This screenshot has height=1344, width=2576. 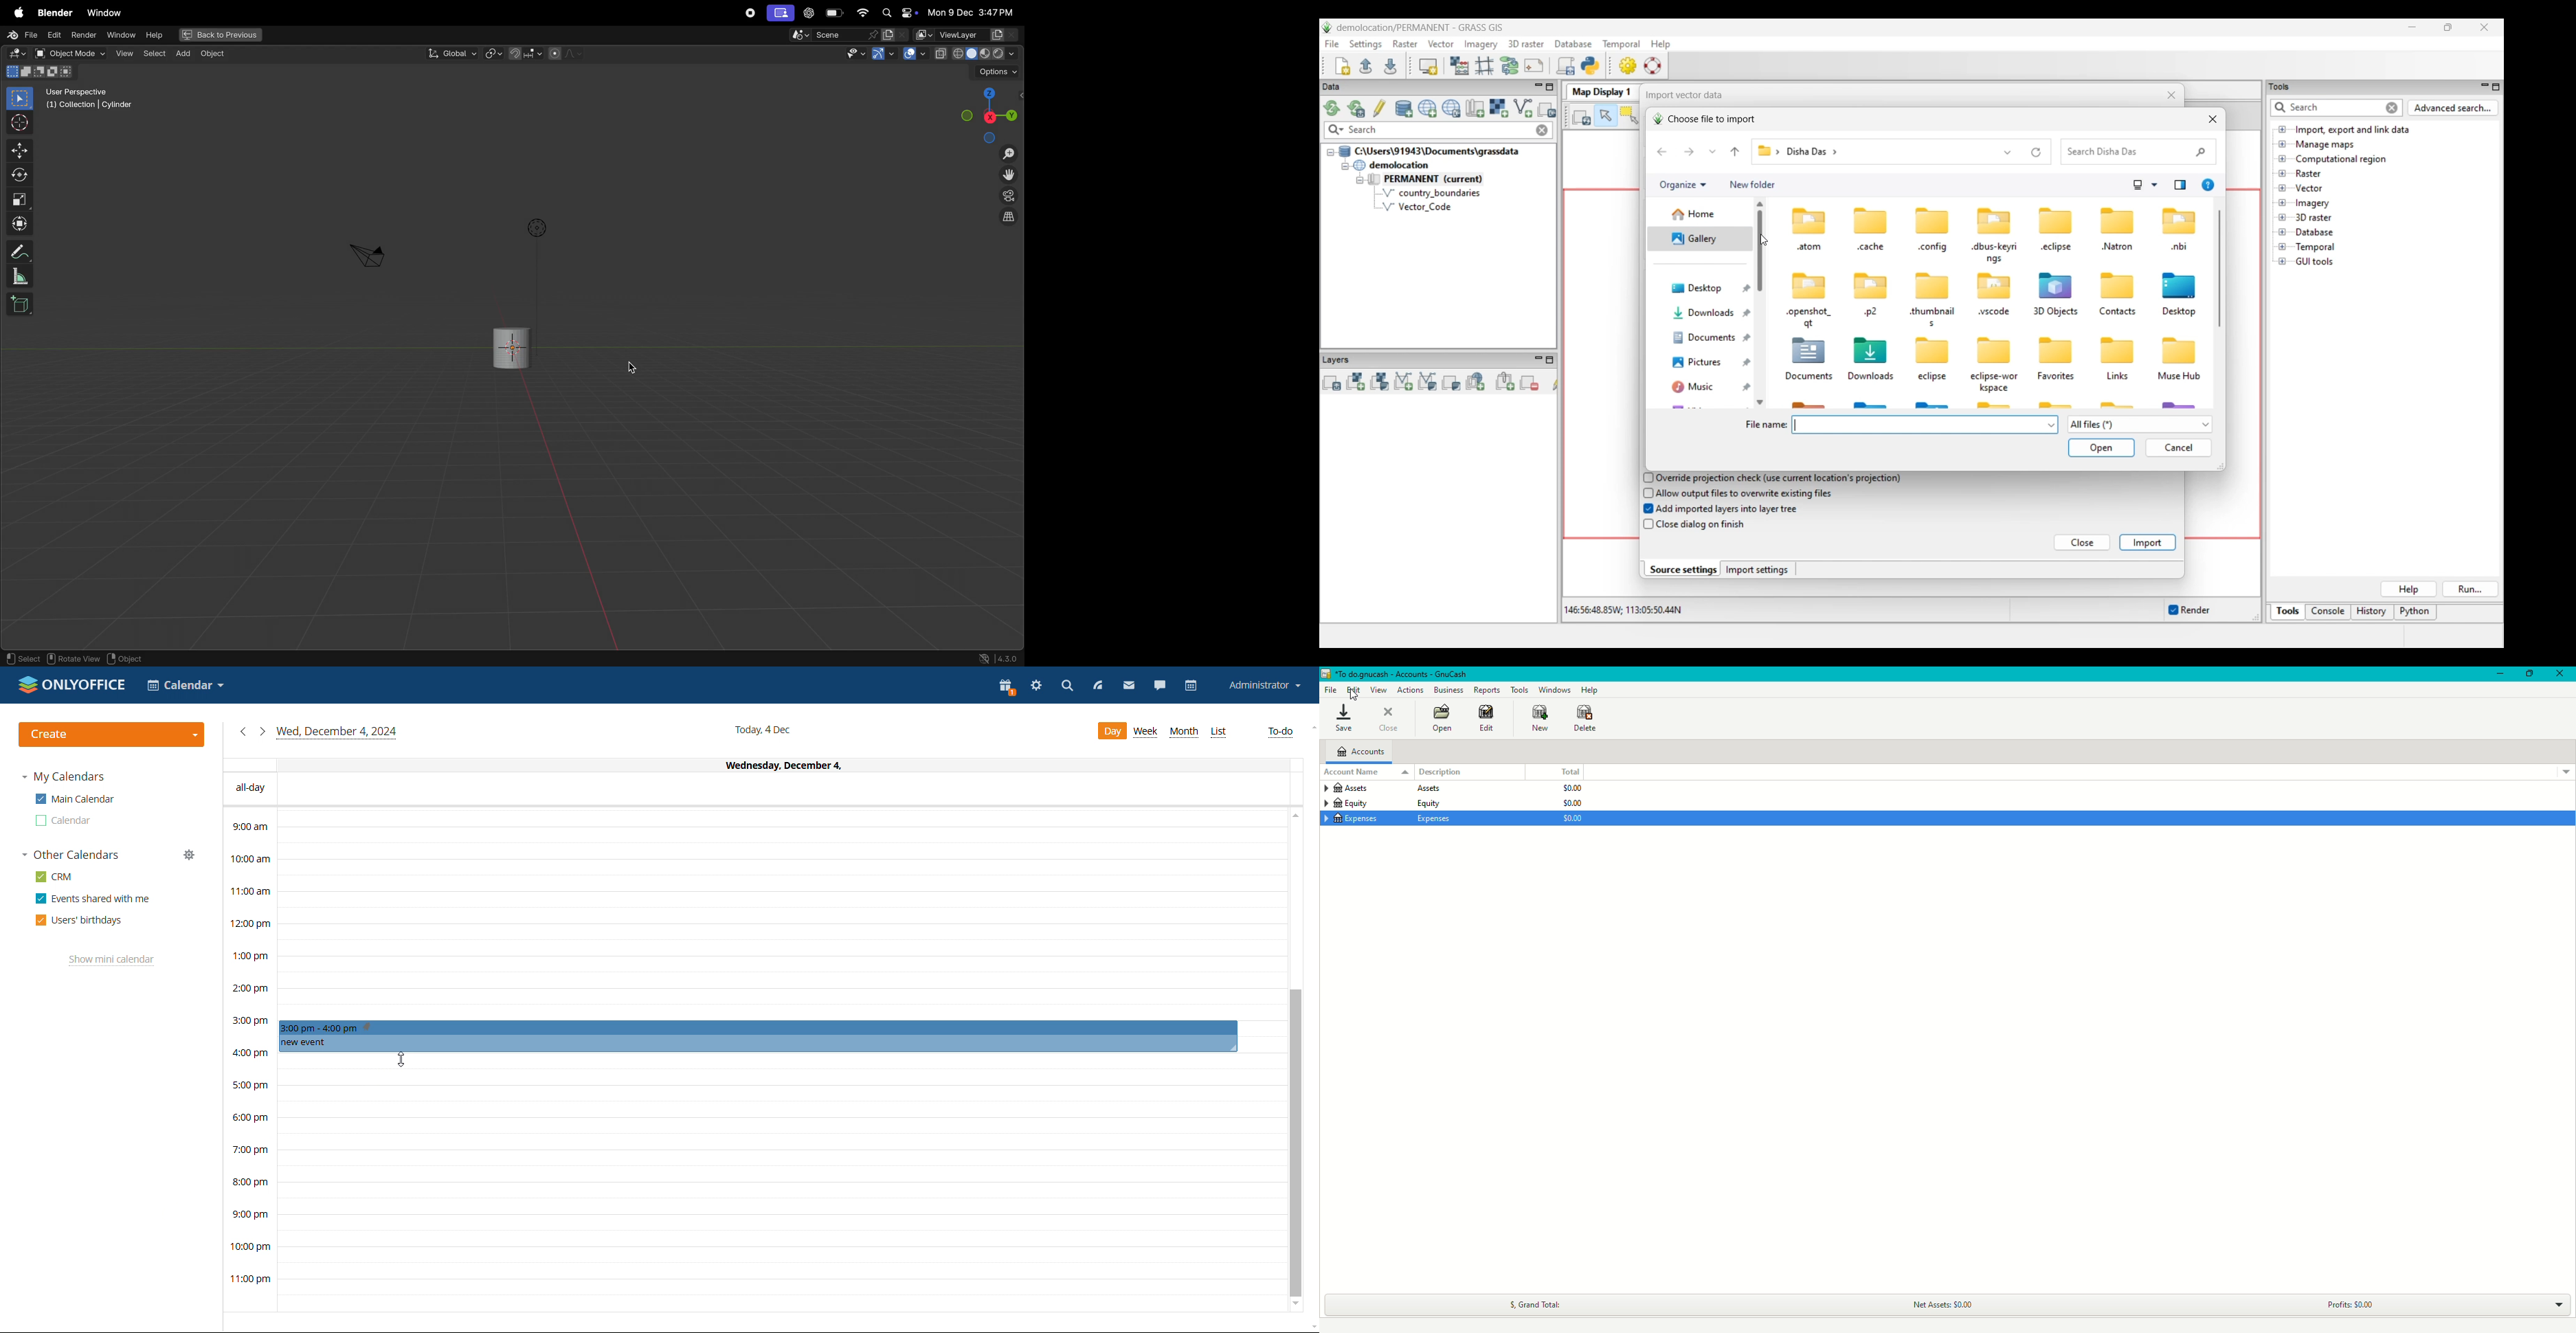 I want to click on wifi, so click(x=862, y=13).